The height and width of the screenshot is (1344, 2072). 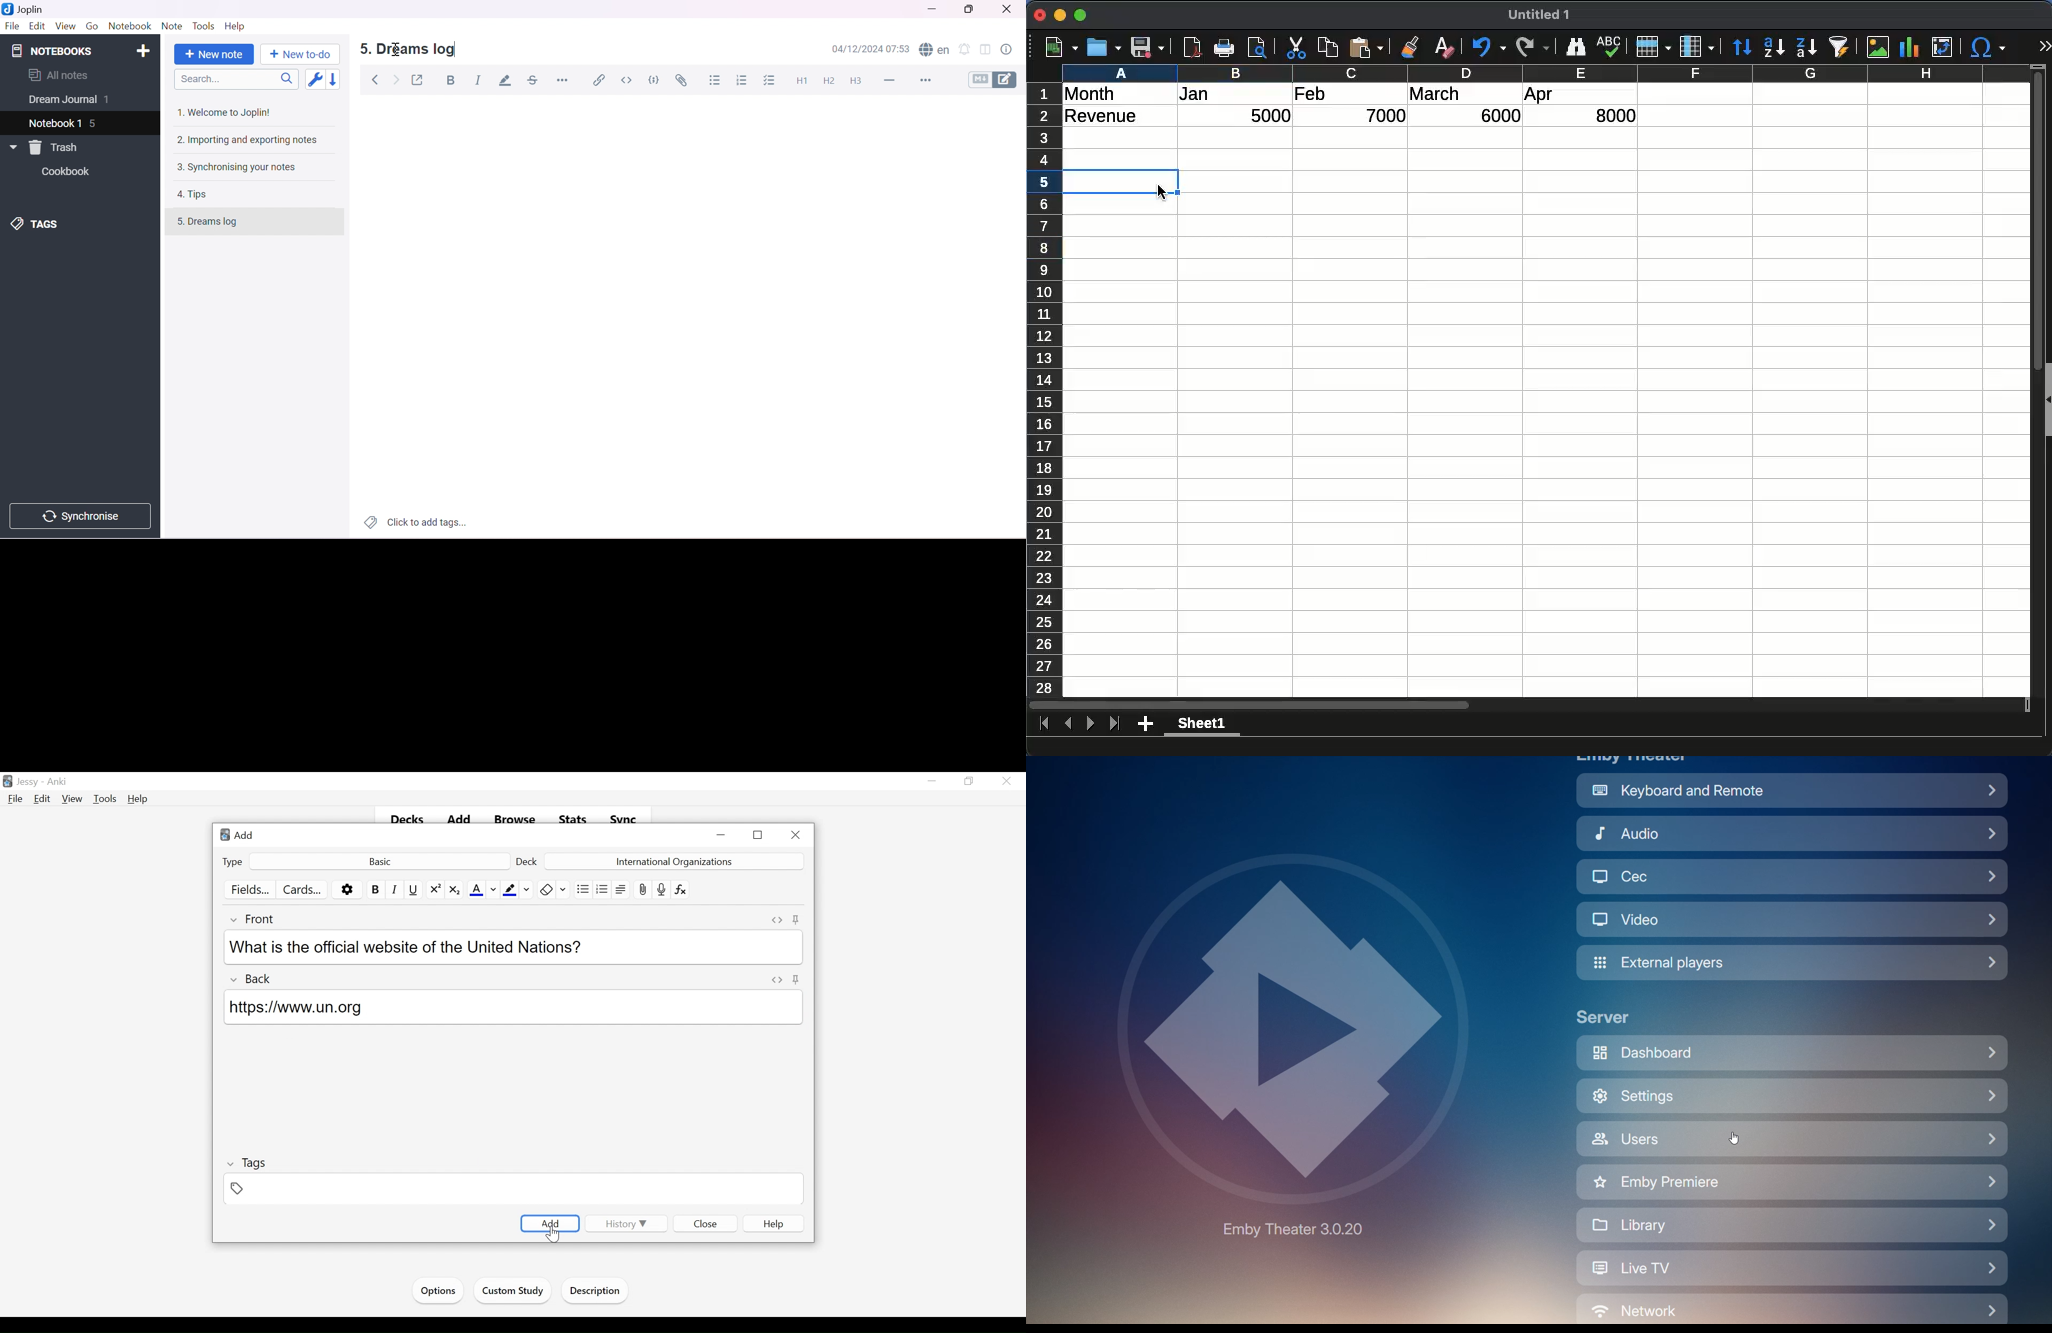 What do you see at coordinates (56, 122) in the screenshot?
I see `Notebook 1` at bounding box center [56, 122].